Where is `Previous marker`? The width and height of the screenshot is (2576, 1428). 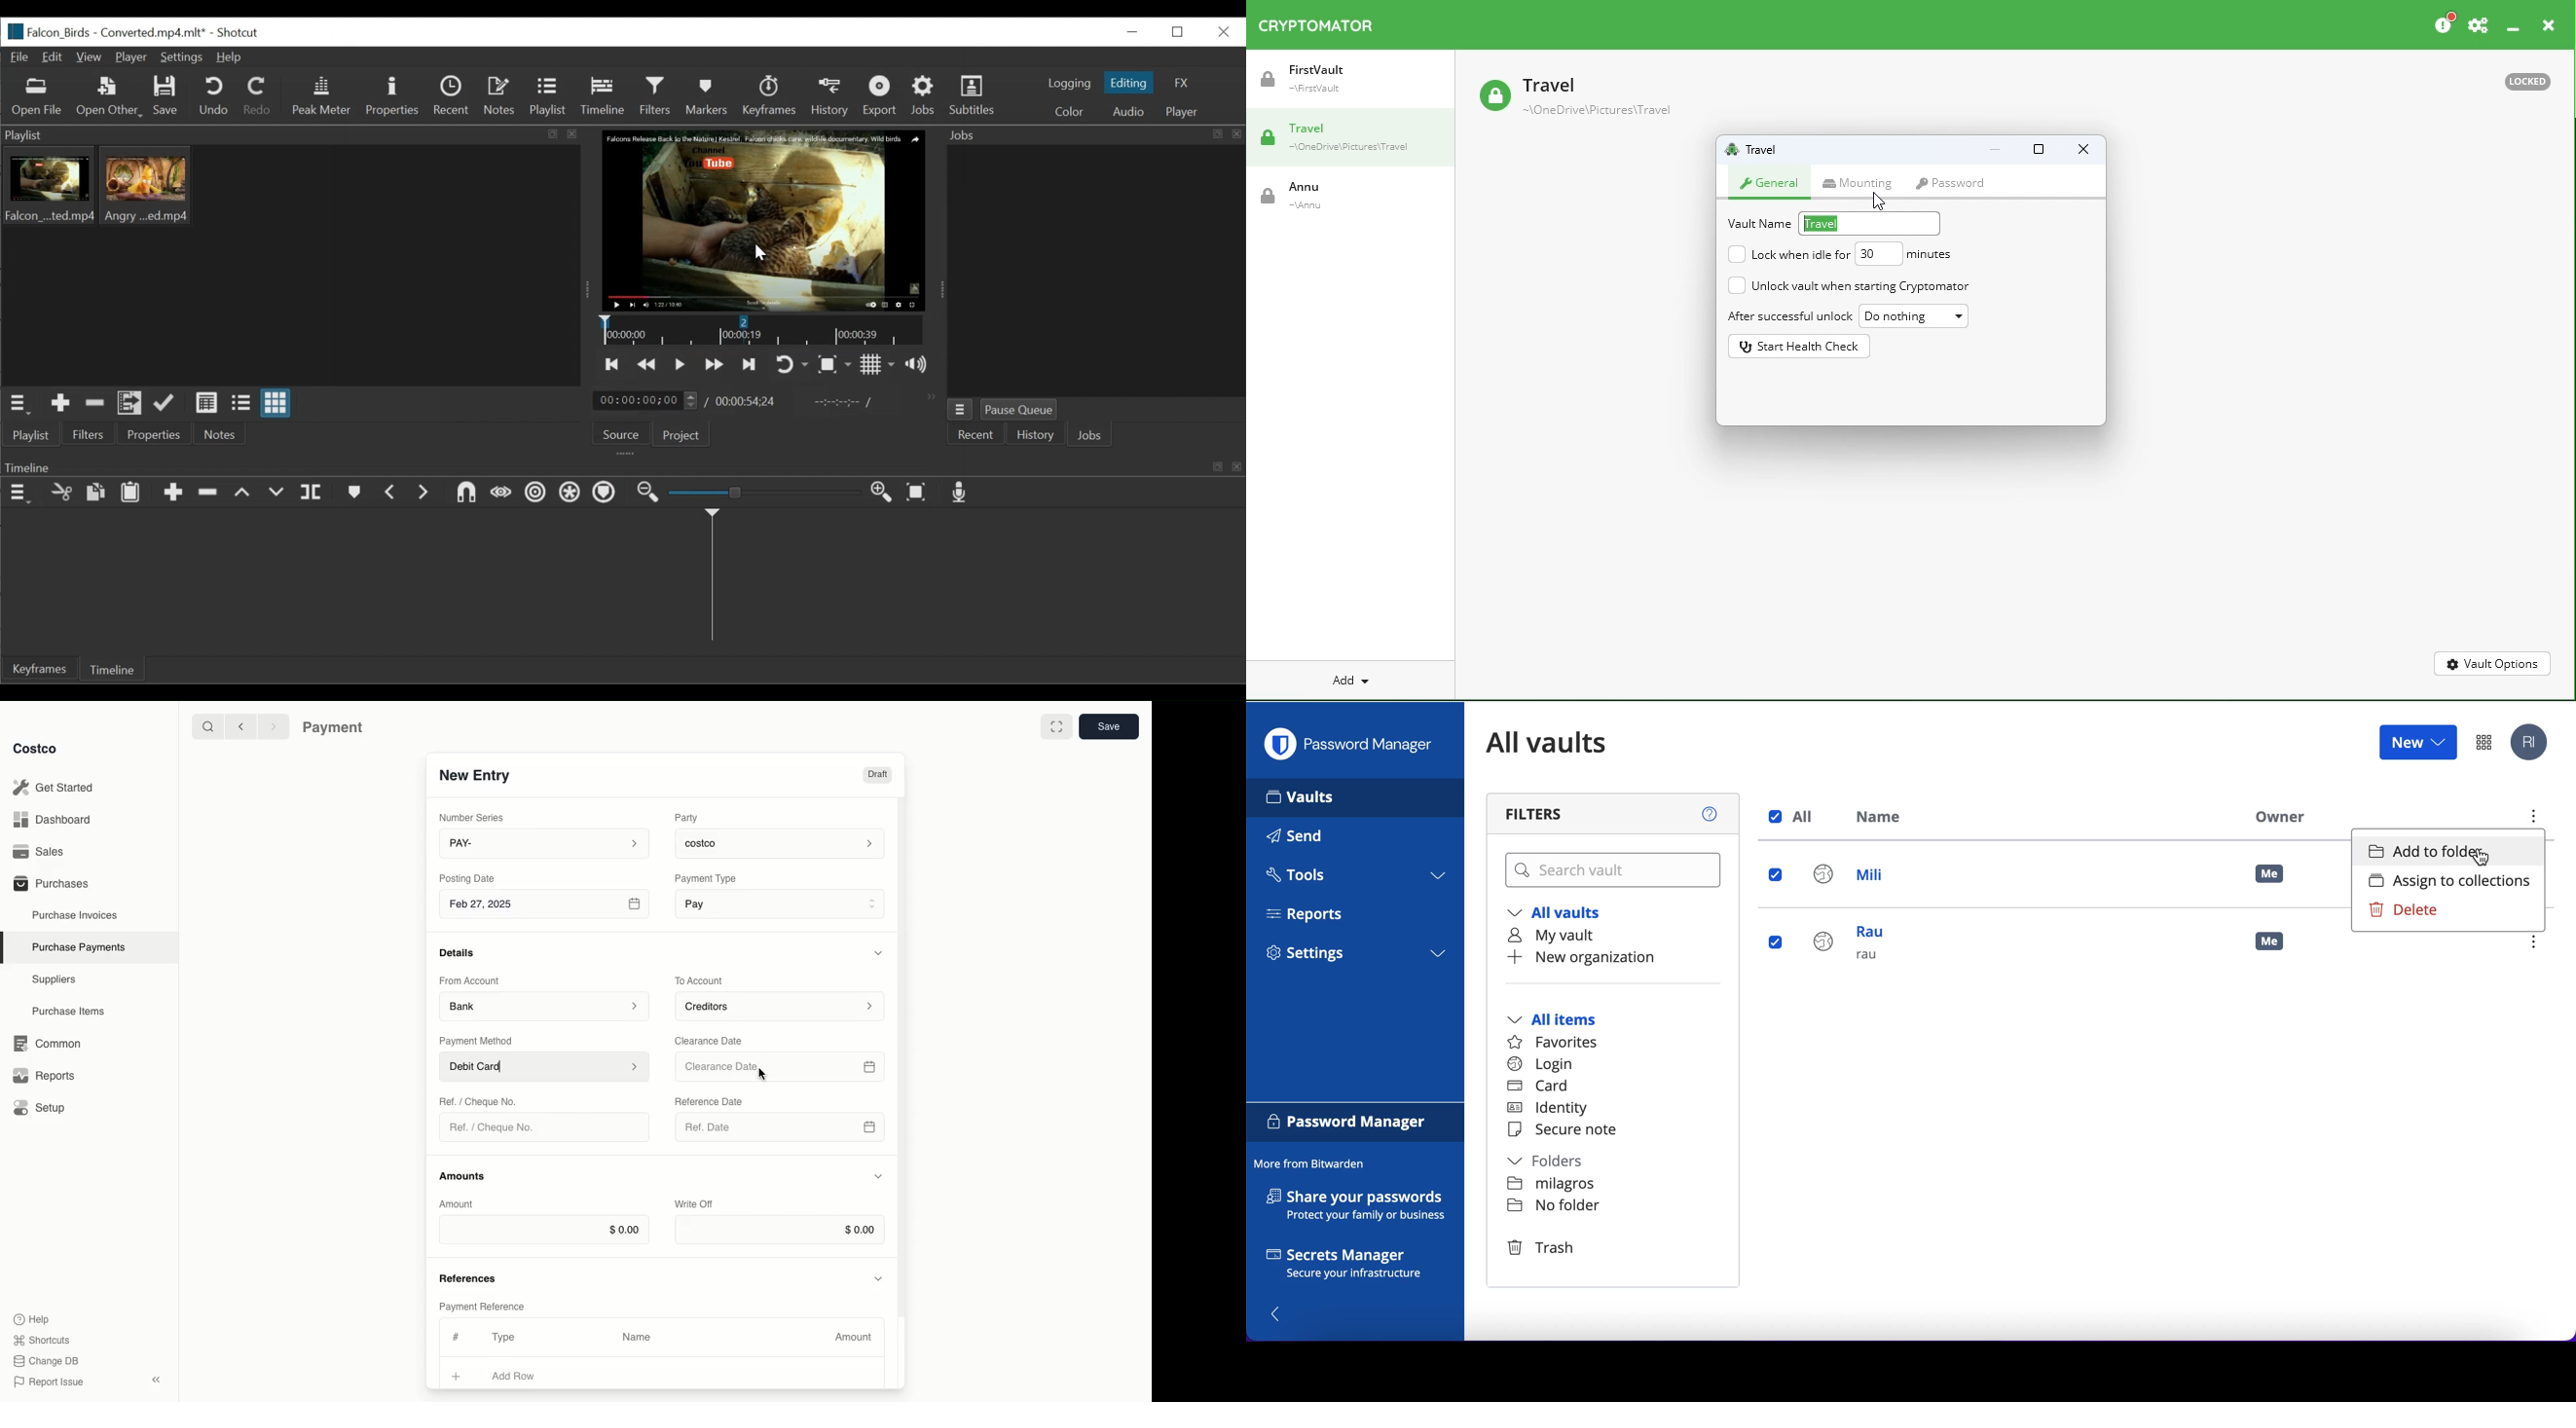 Previous marker is located at coordinates (391, 492).